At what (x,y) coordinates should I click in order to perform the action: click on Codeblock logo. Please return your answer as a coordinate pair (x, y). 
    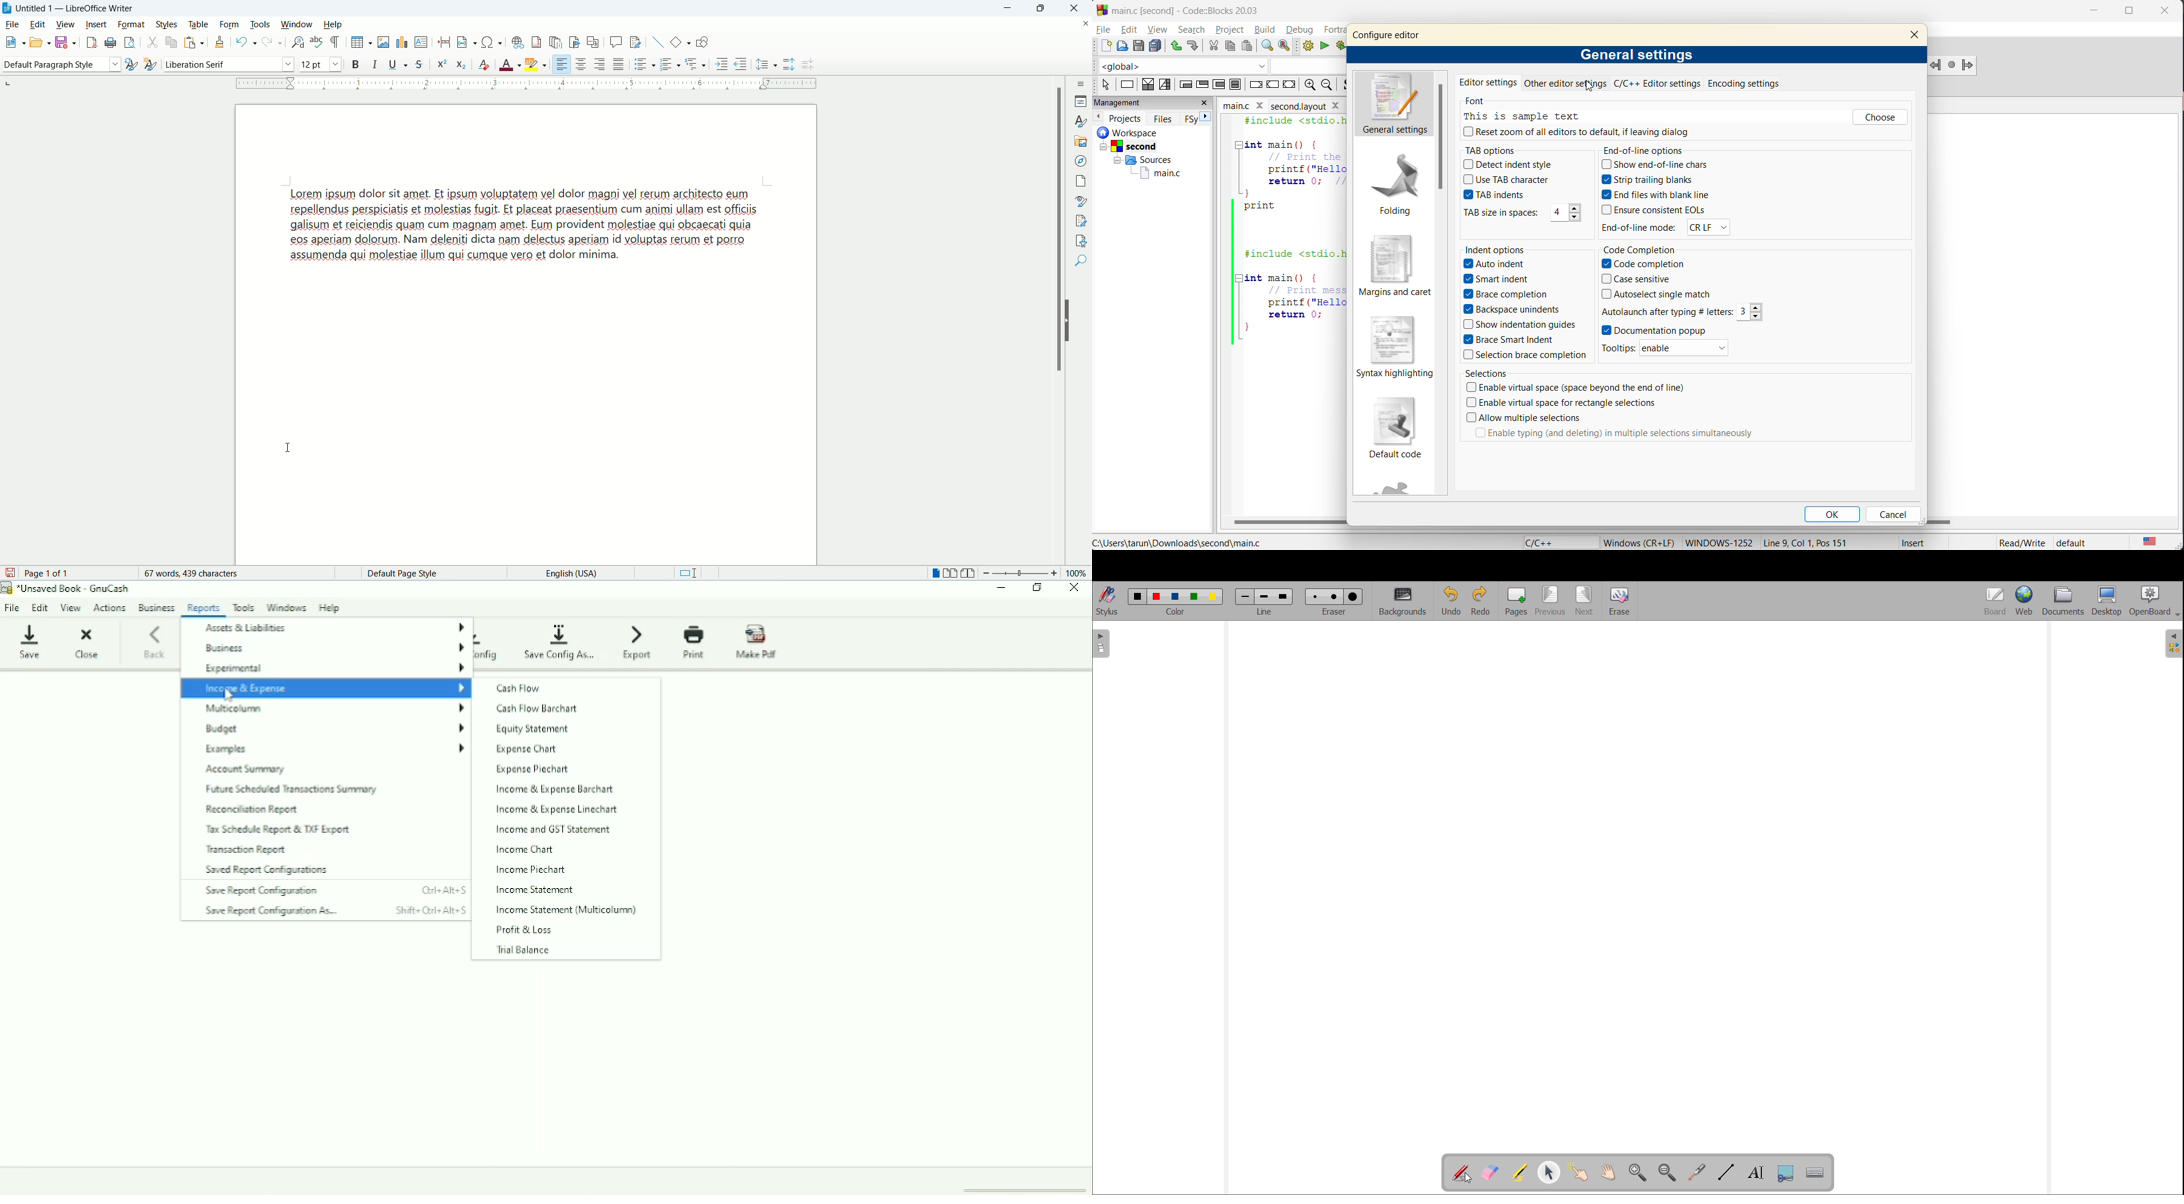
    Looking at the image, I should click on (1101, 10).